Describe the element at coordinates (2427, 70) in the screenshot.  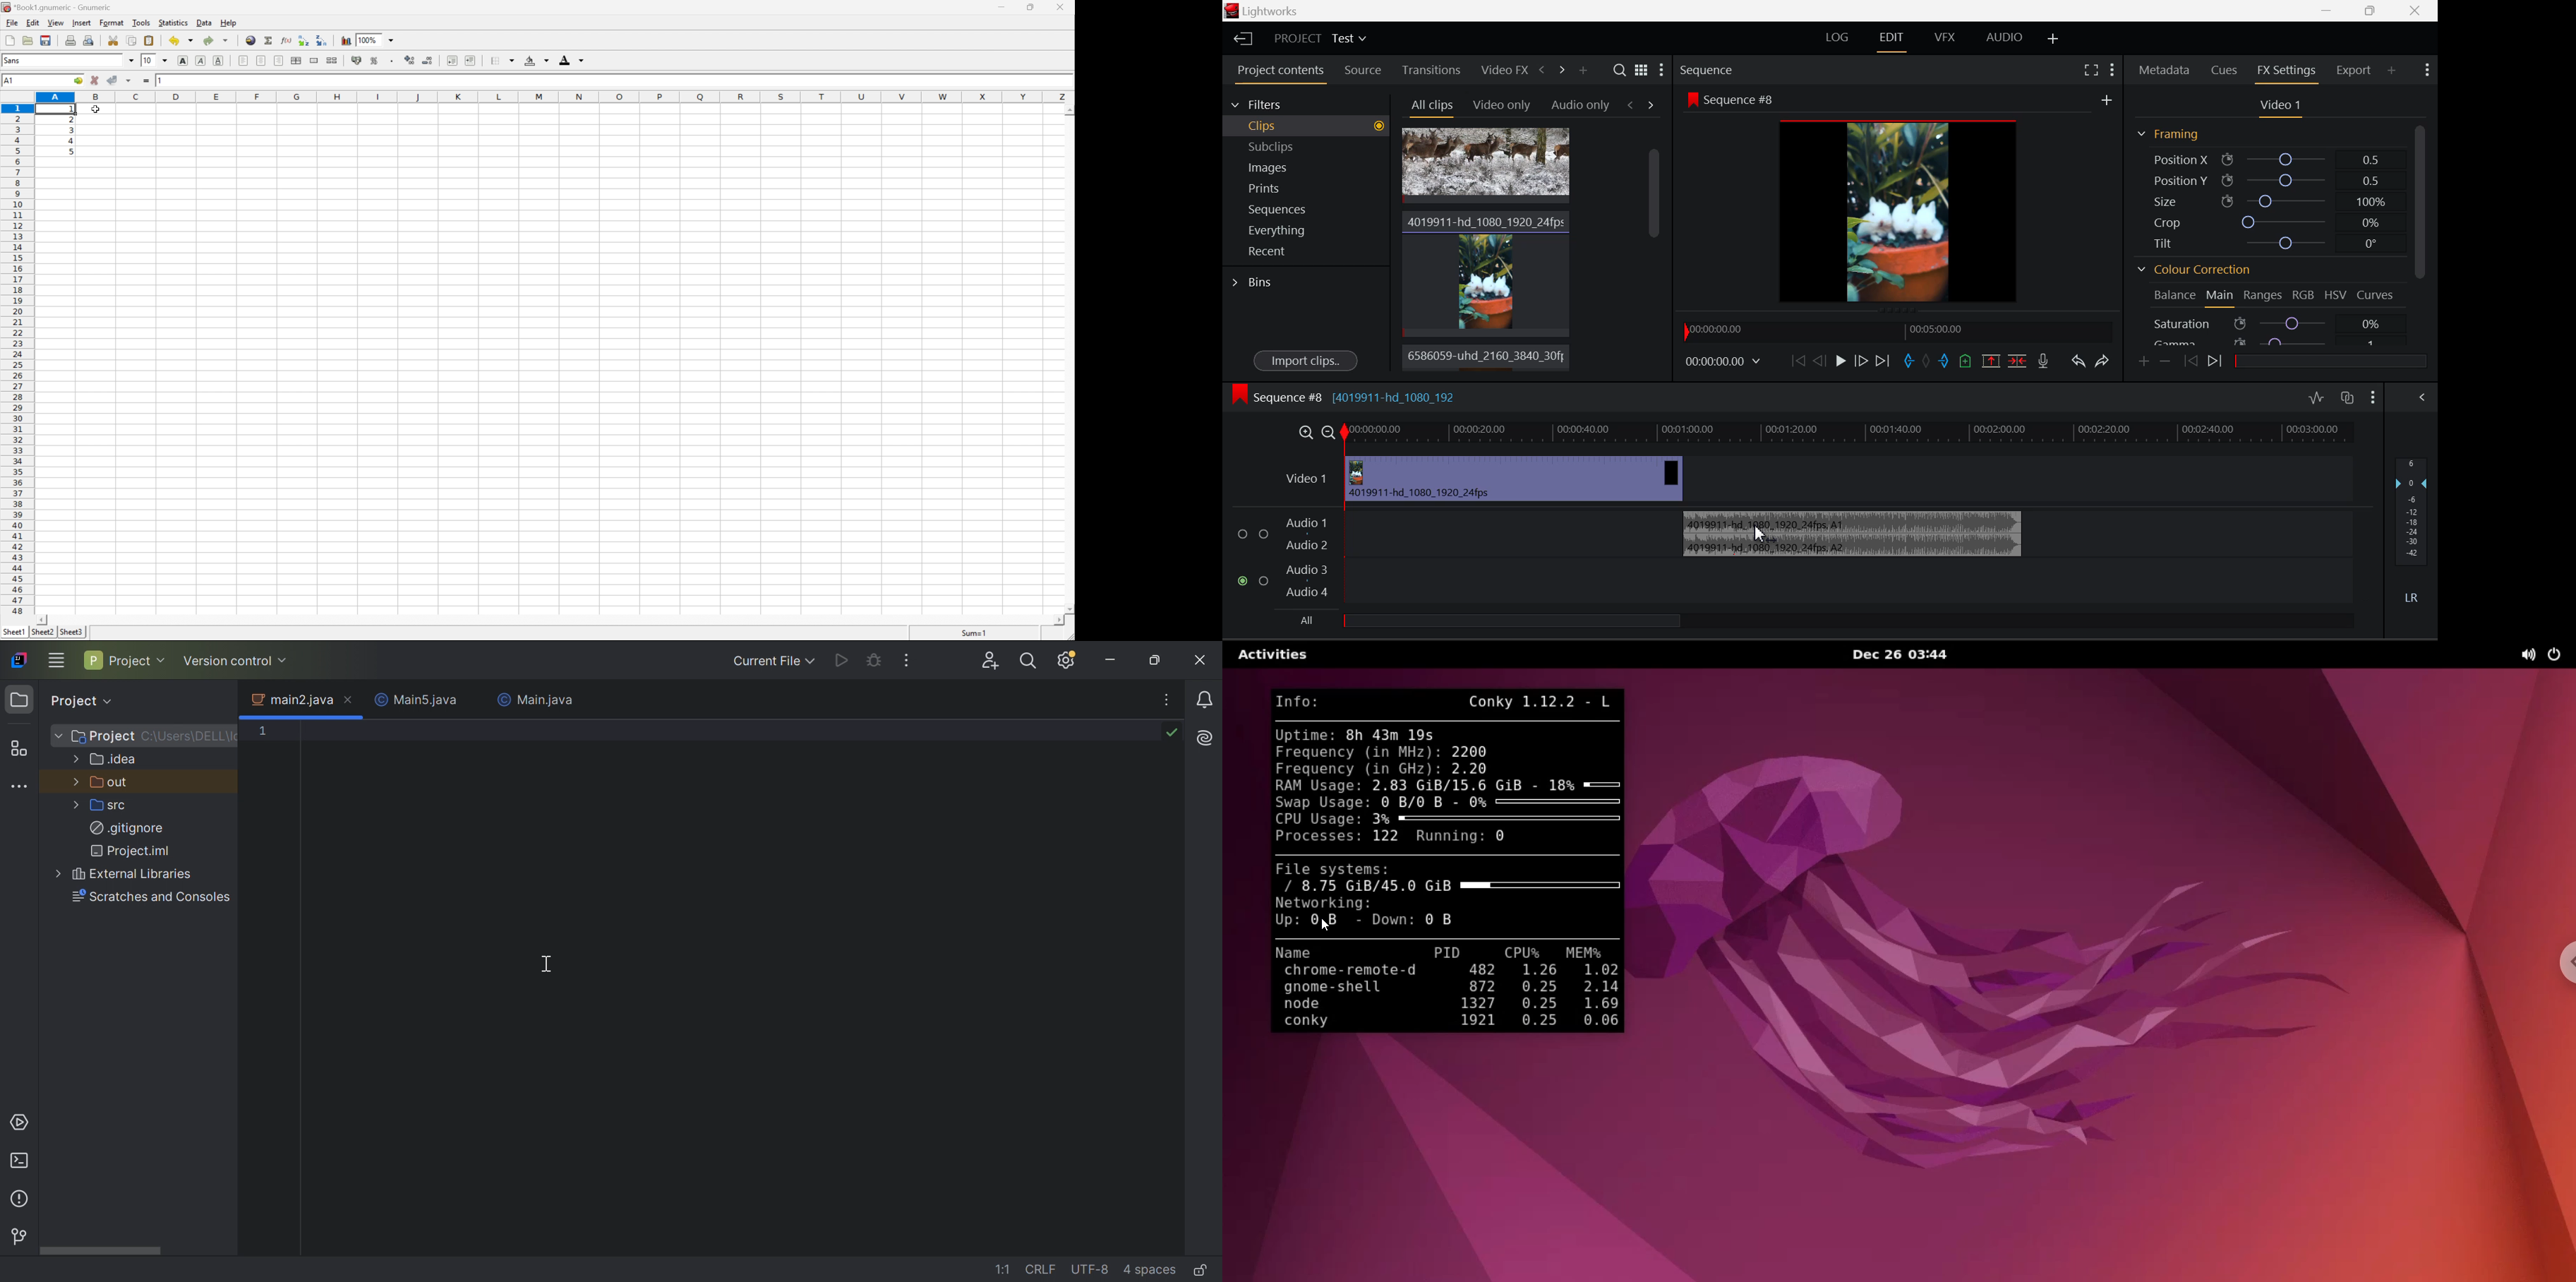
I see `Show Settings` at that location.